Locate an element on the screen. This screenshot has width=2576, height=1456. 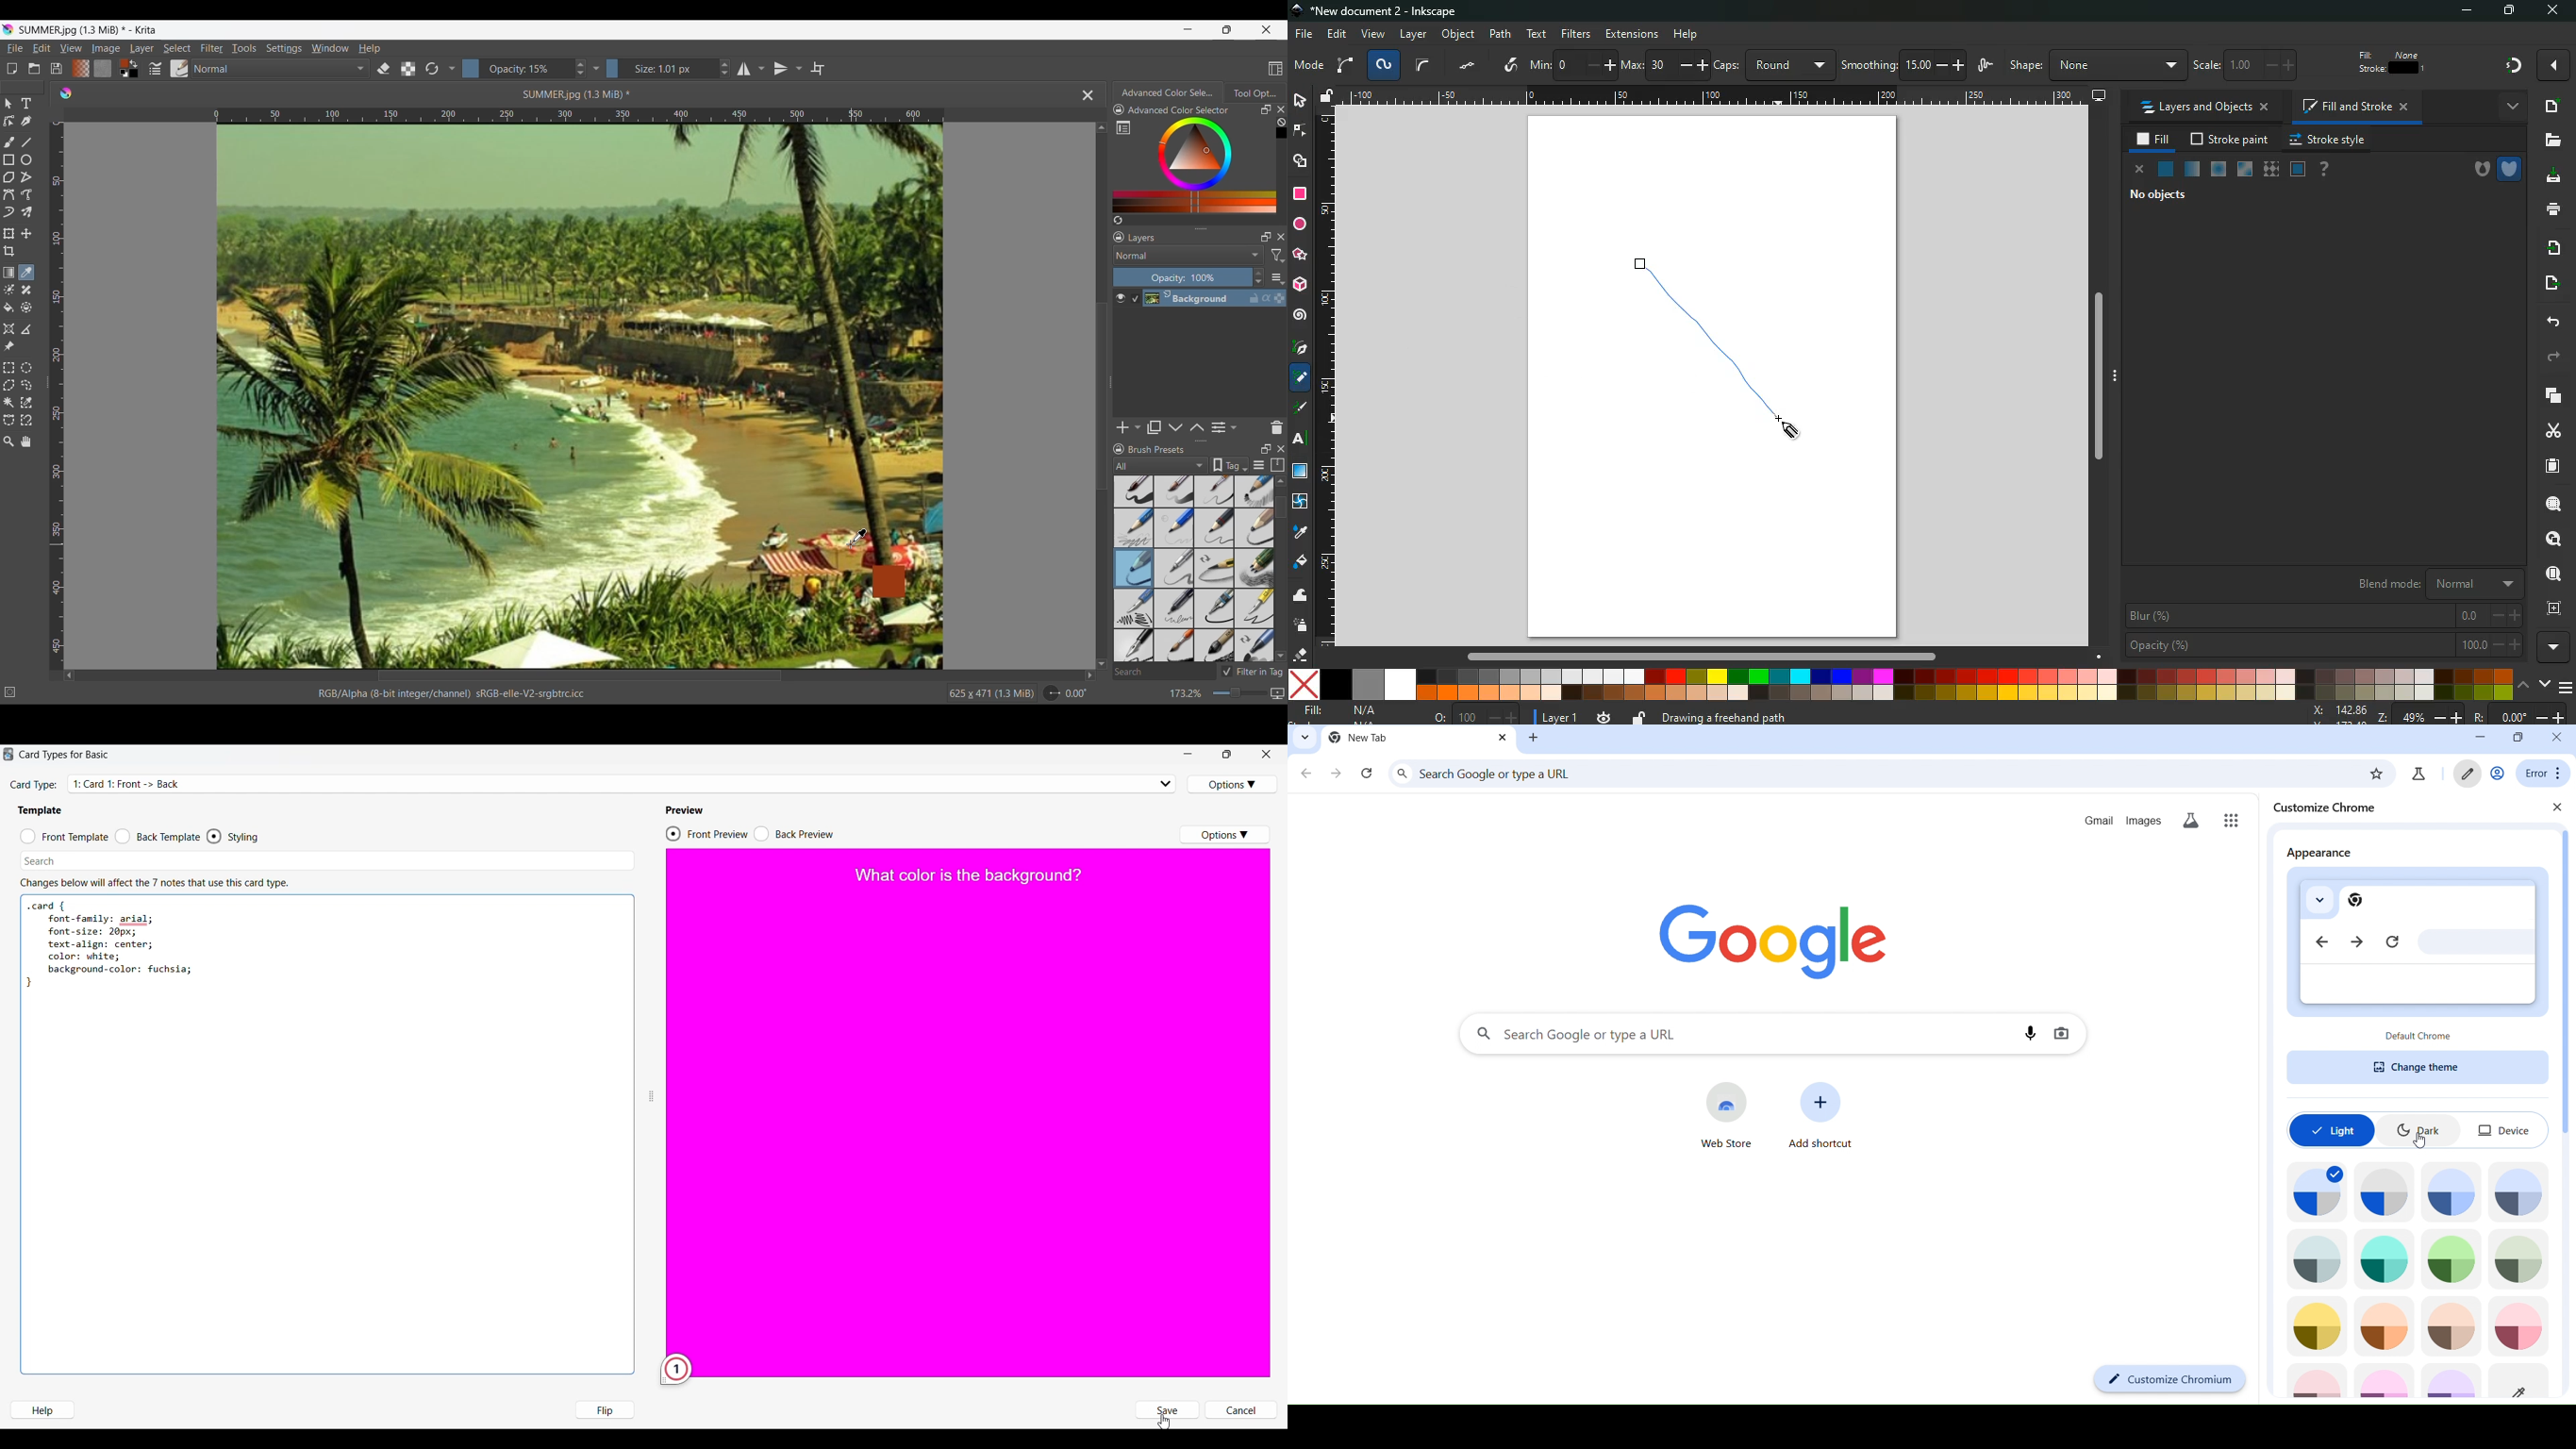
smoothing is located at coordinates (1903, 64).